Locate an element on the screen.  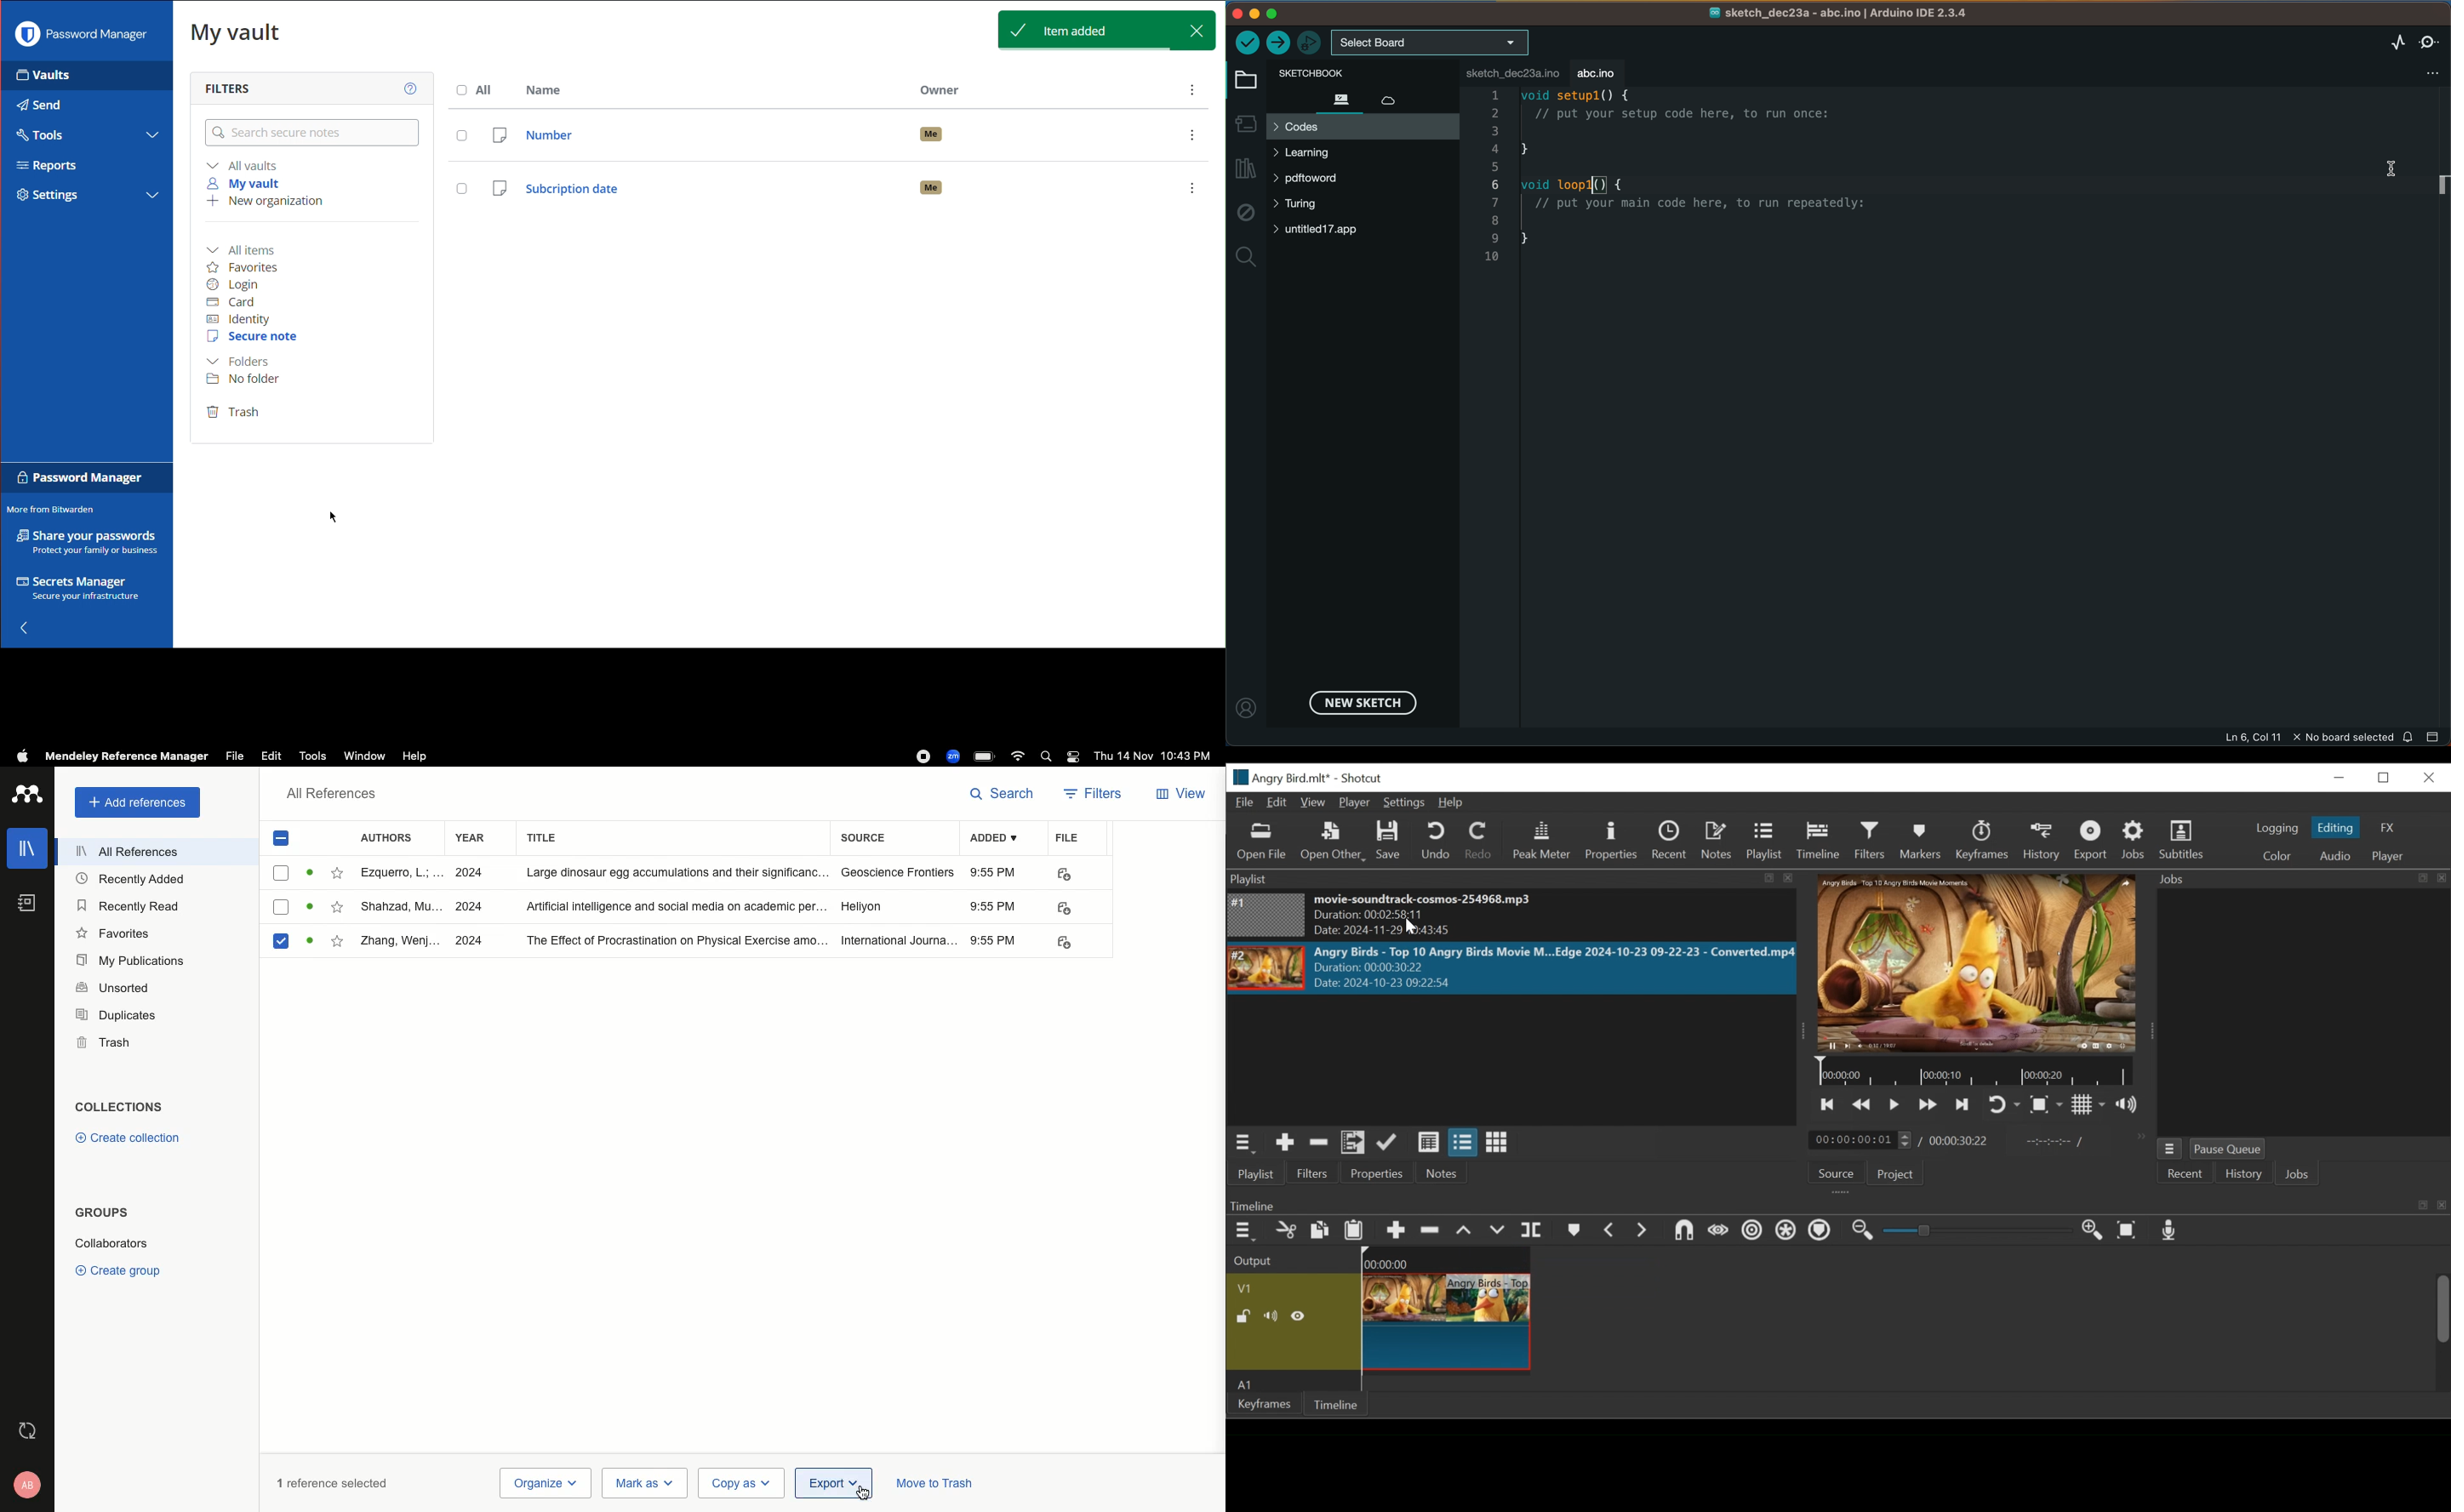
Open Other is located at coordinates (1333, 842).